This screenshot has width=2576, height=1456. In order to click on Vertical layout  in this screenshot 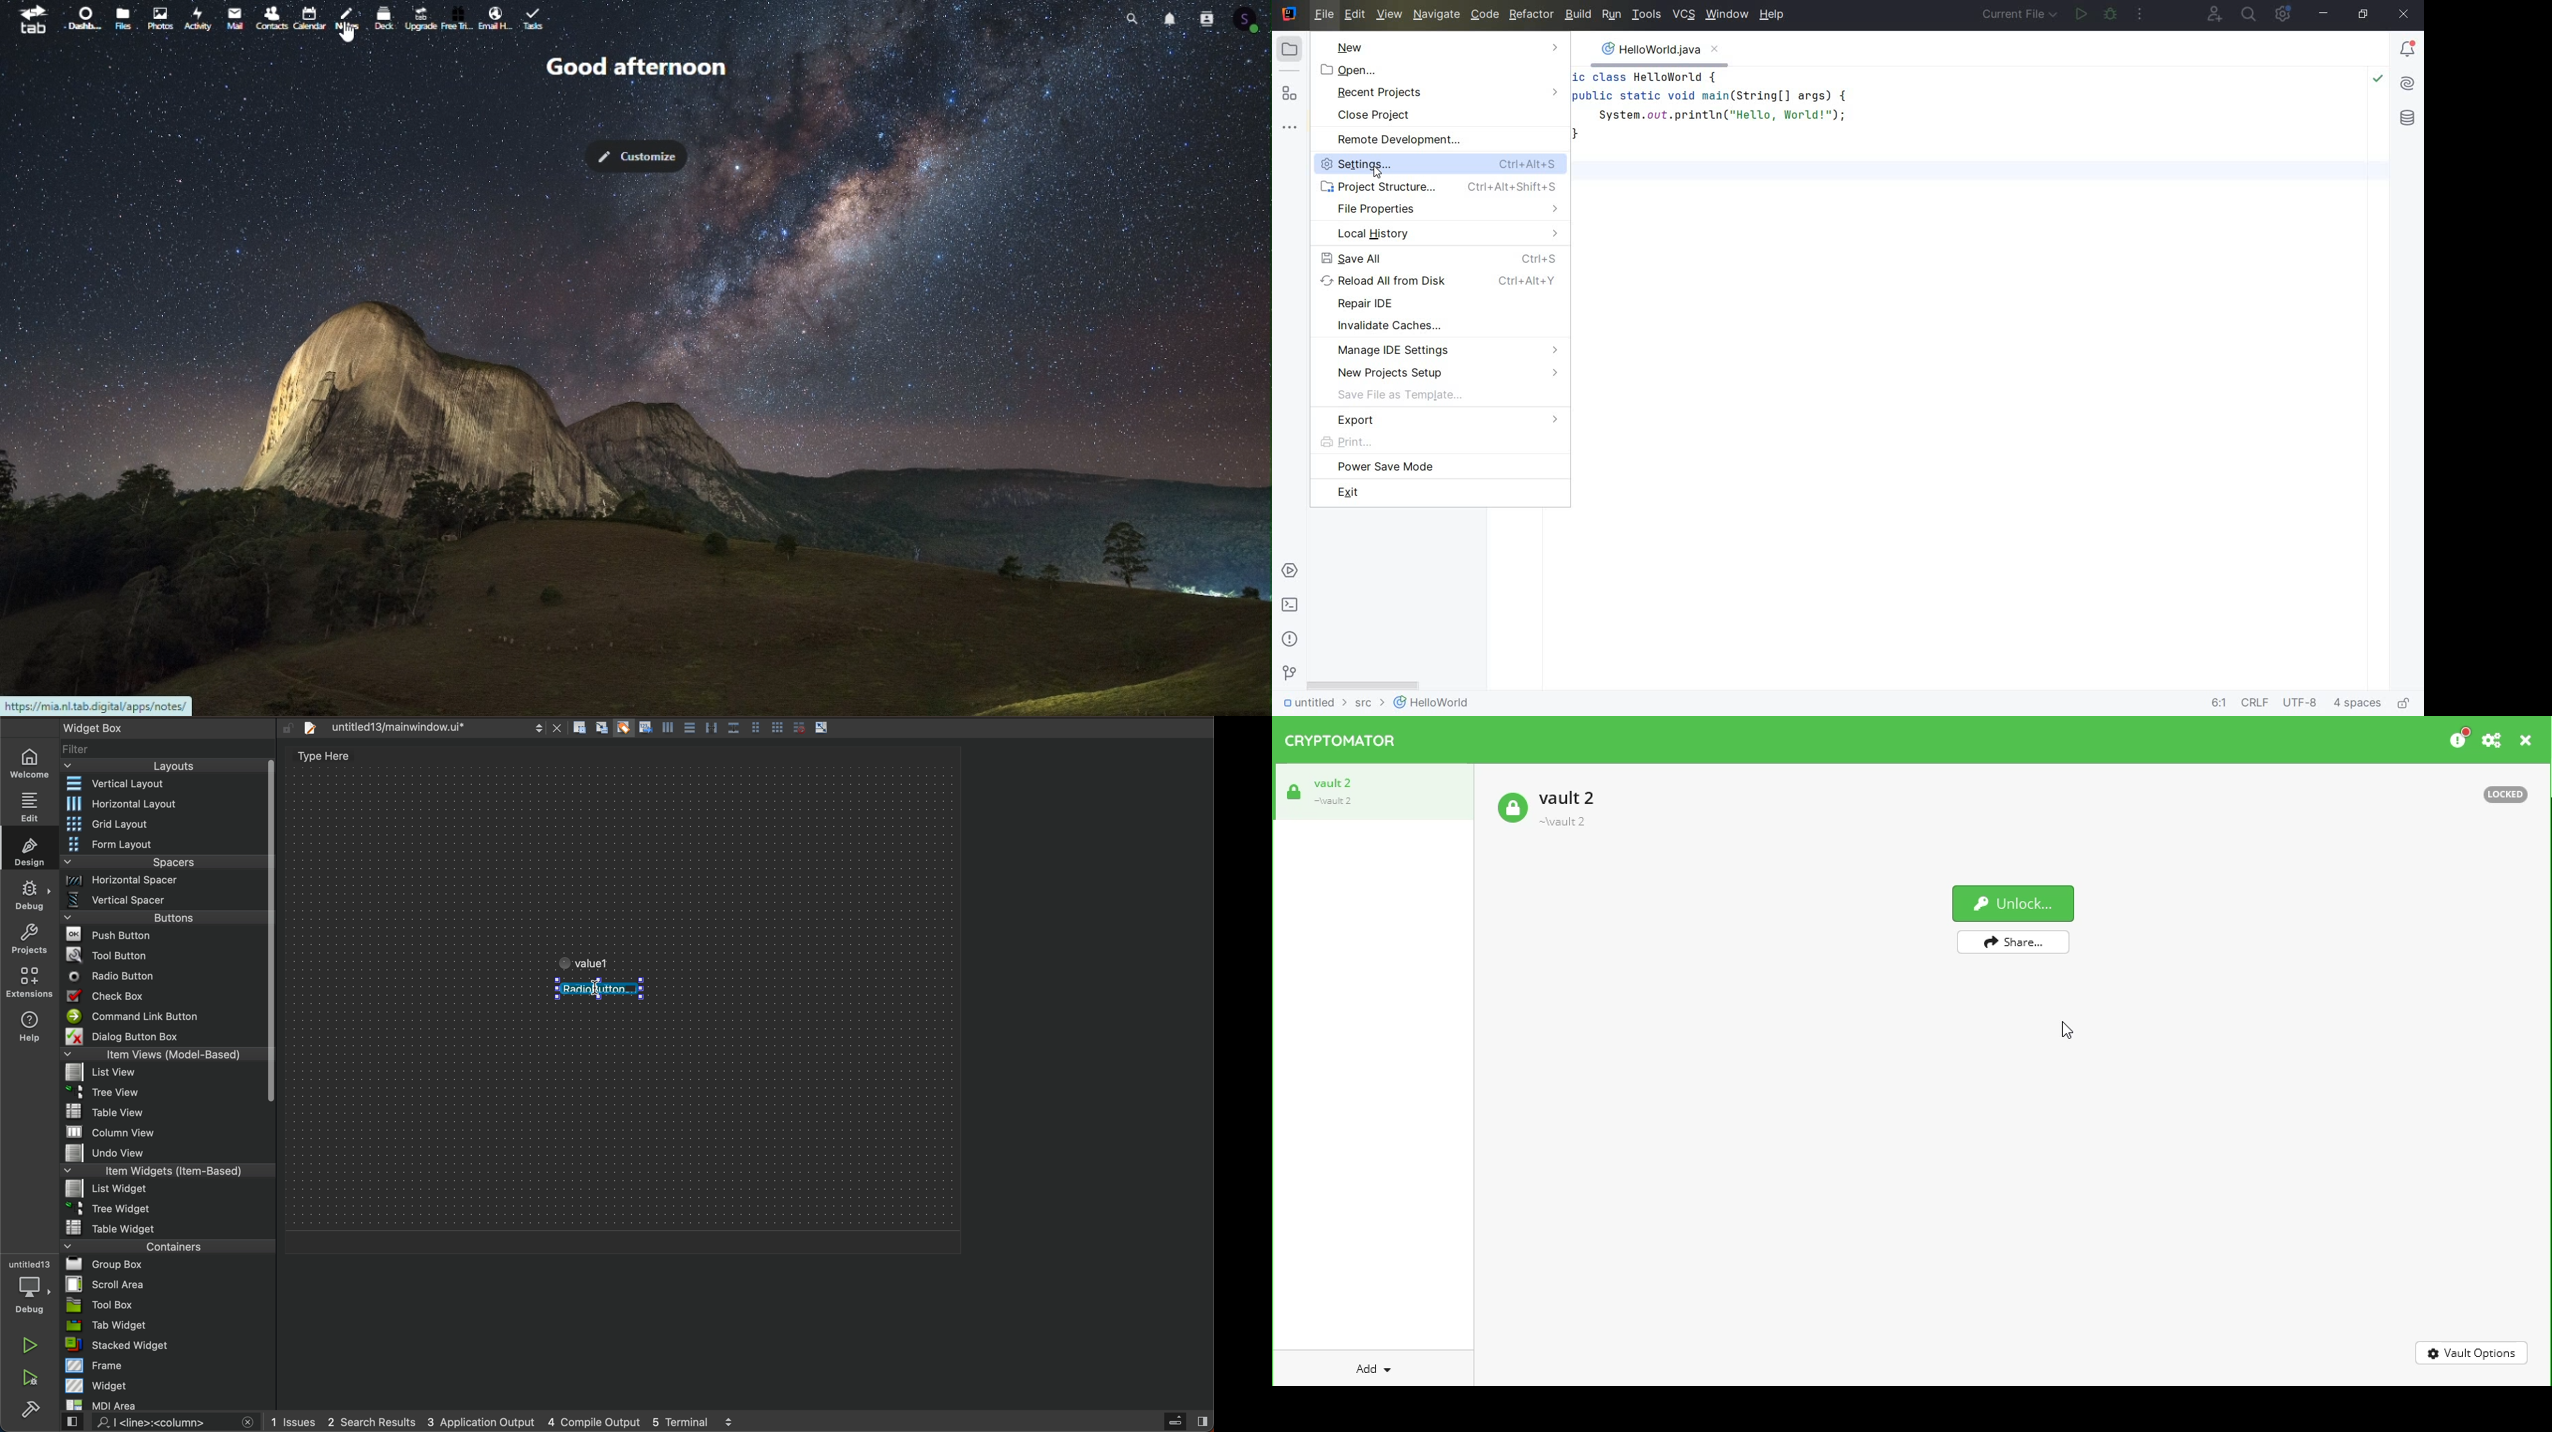, I will do `click(166, 785)`.